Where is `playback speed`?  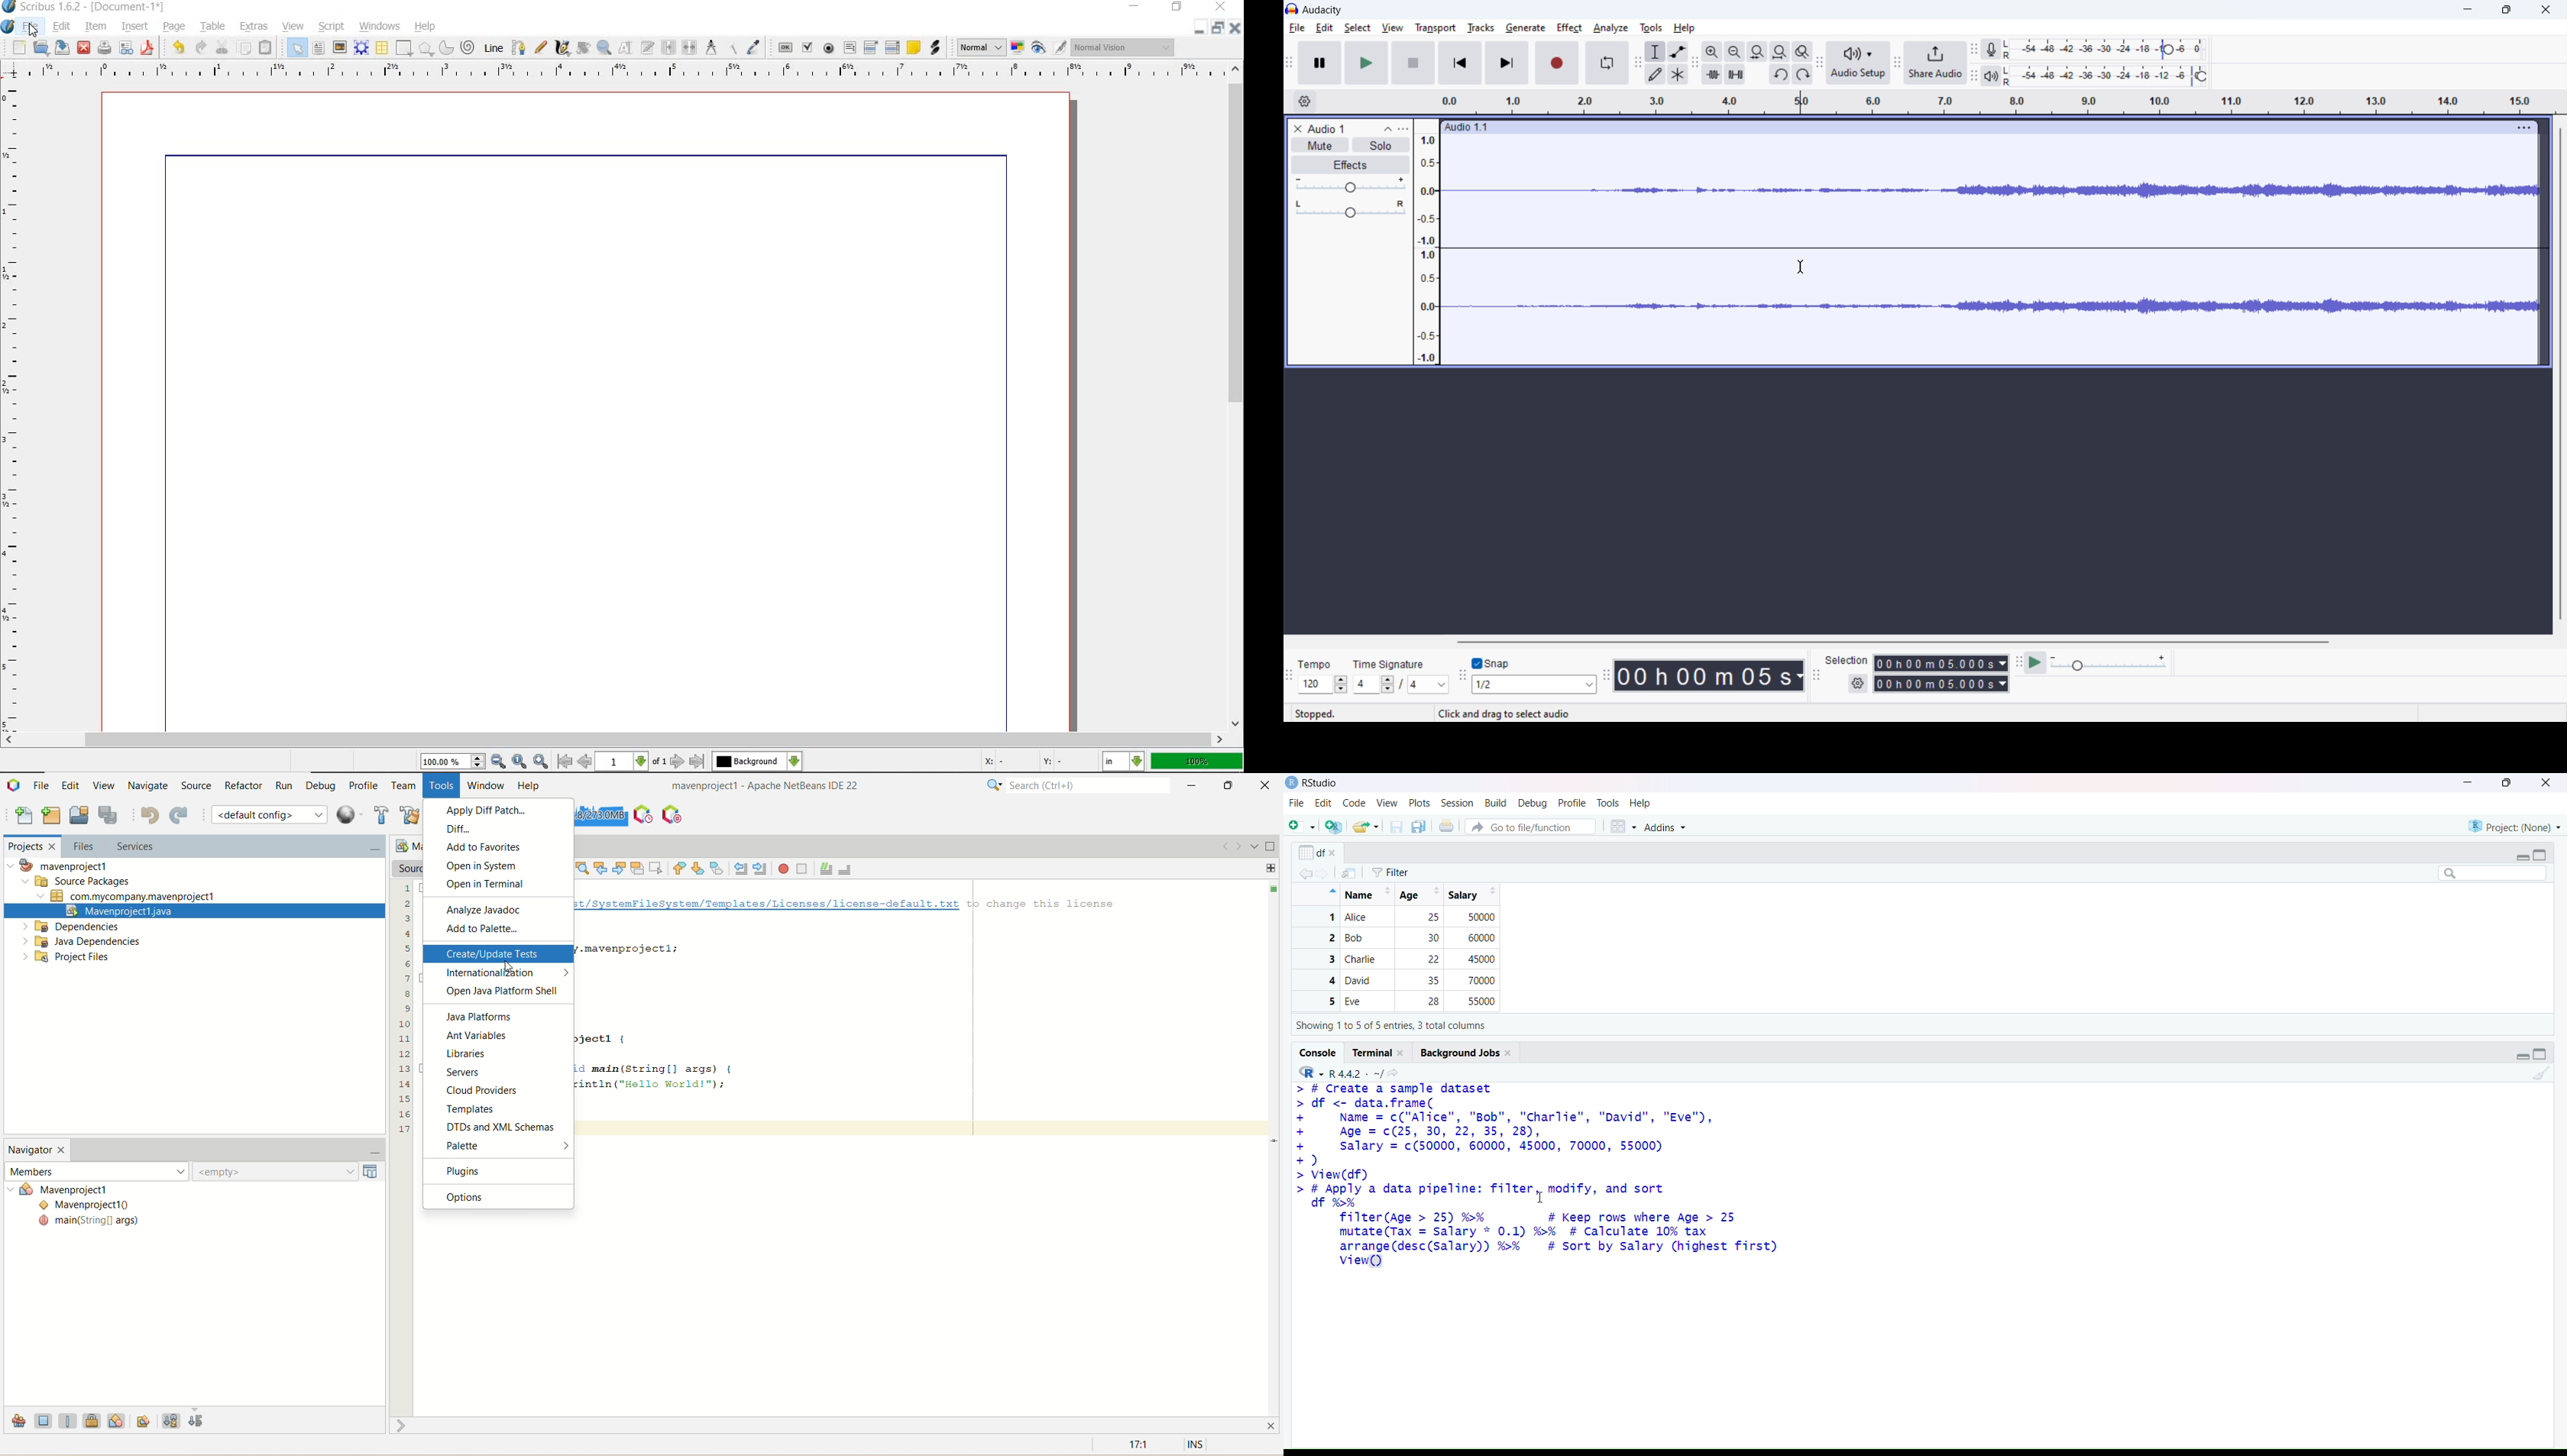
playback speed is located at coordinates (2110, 664).